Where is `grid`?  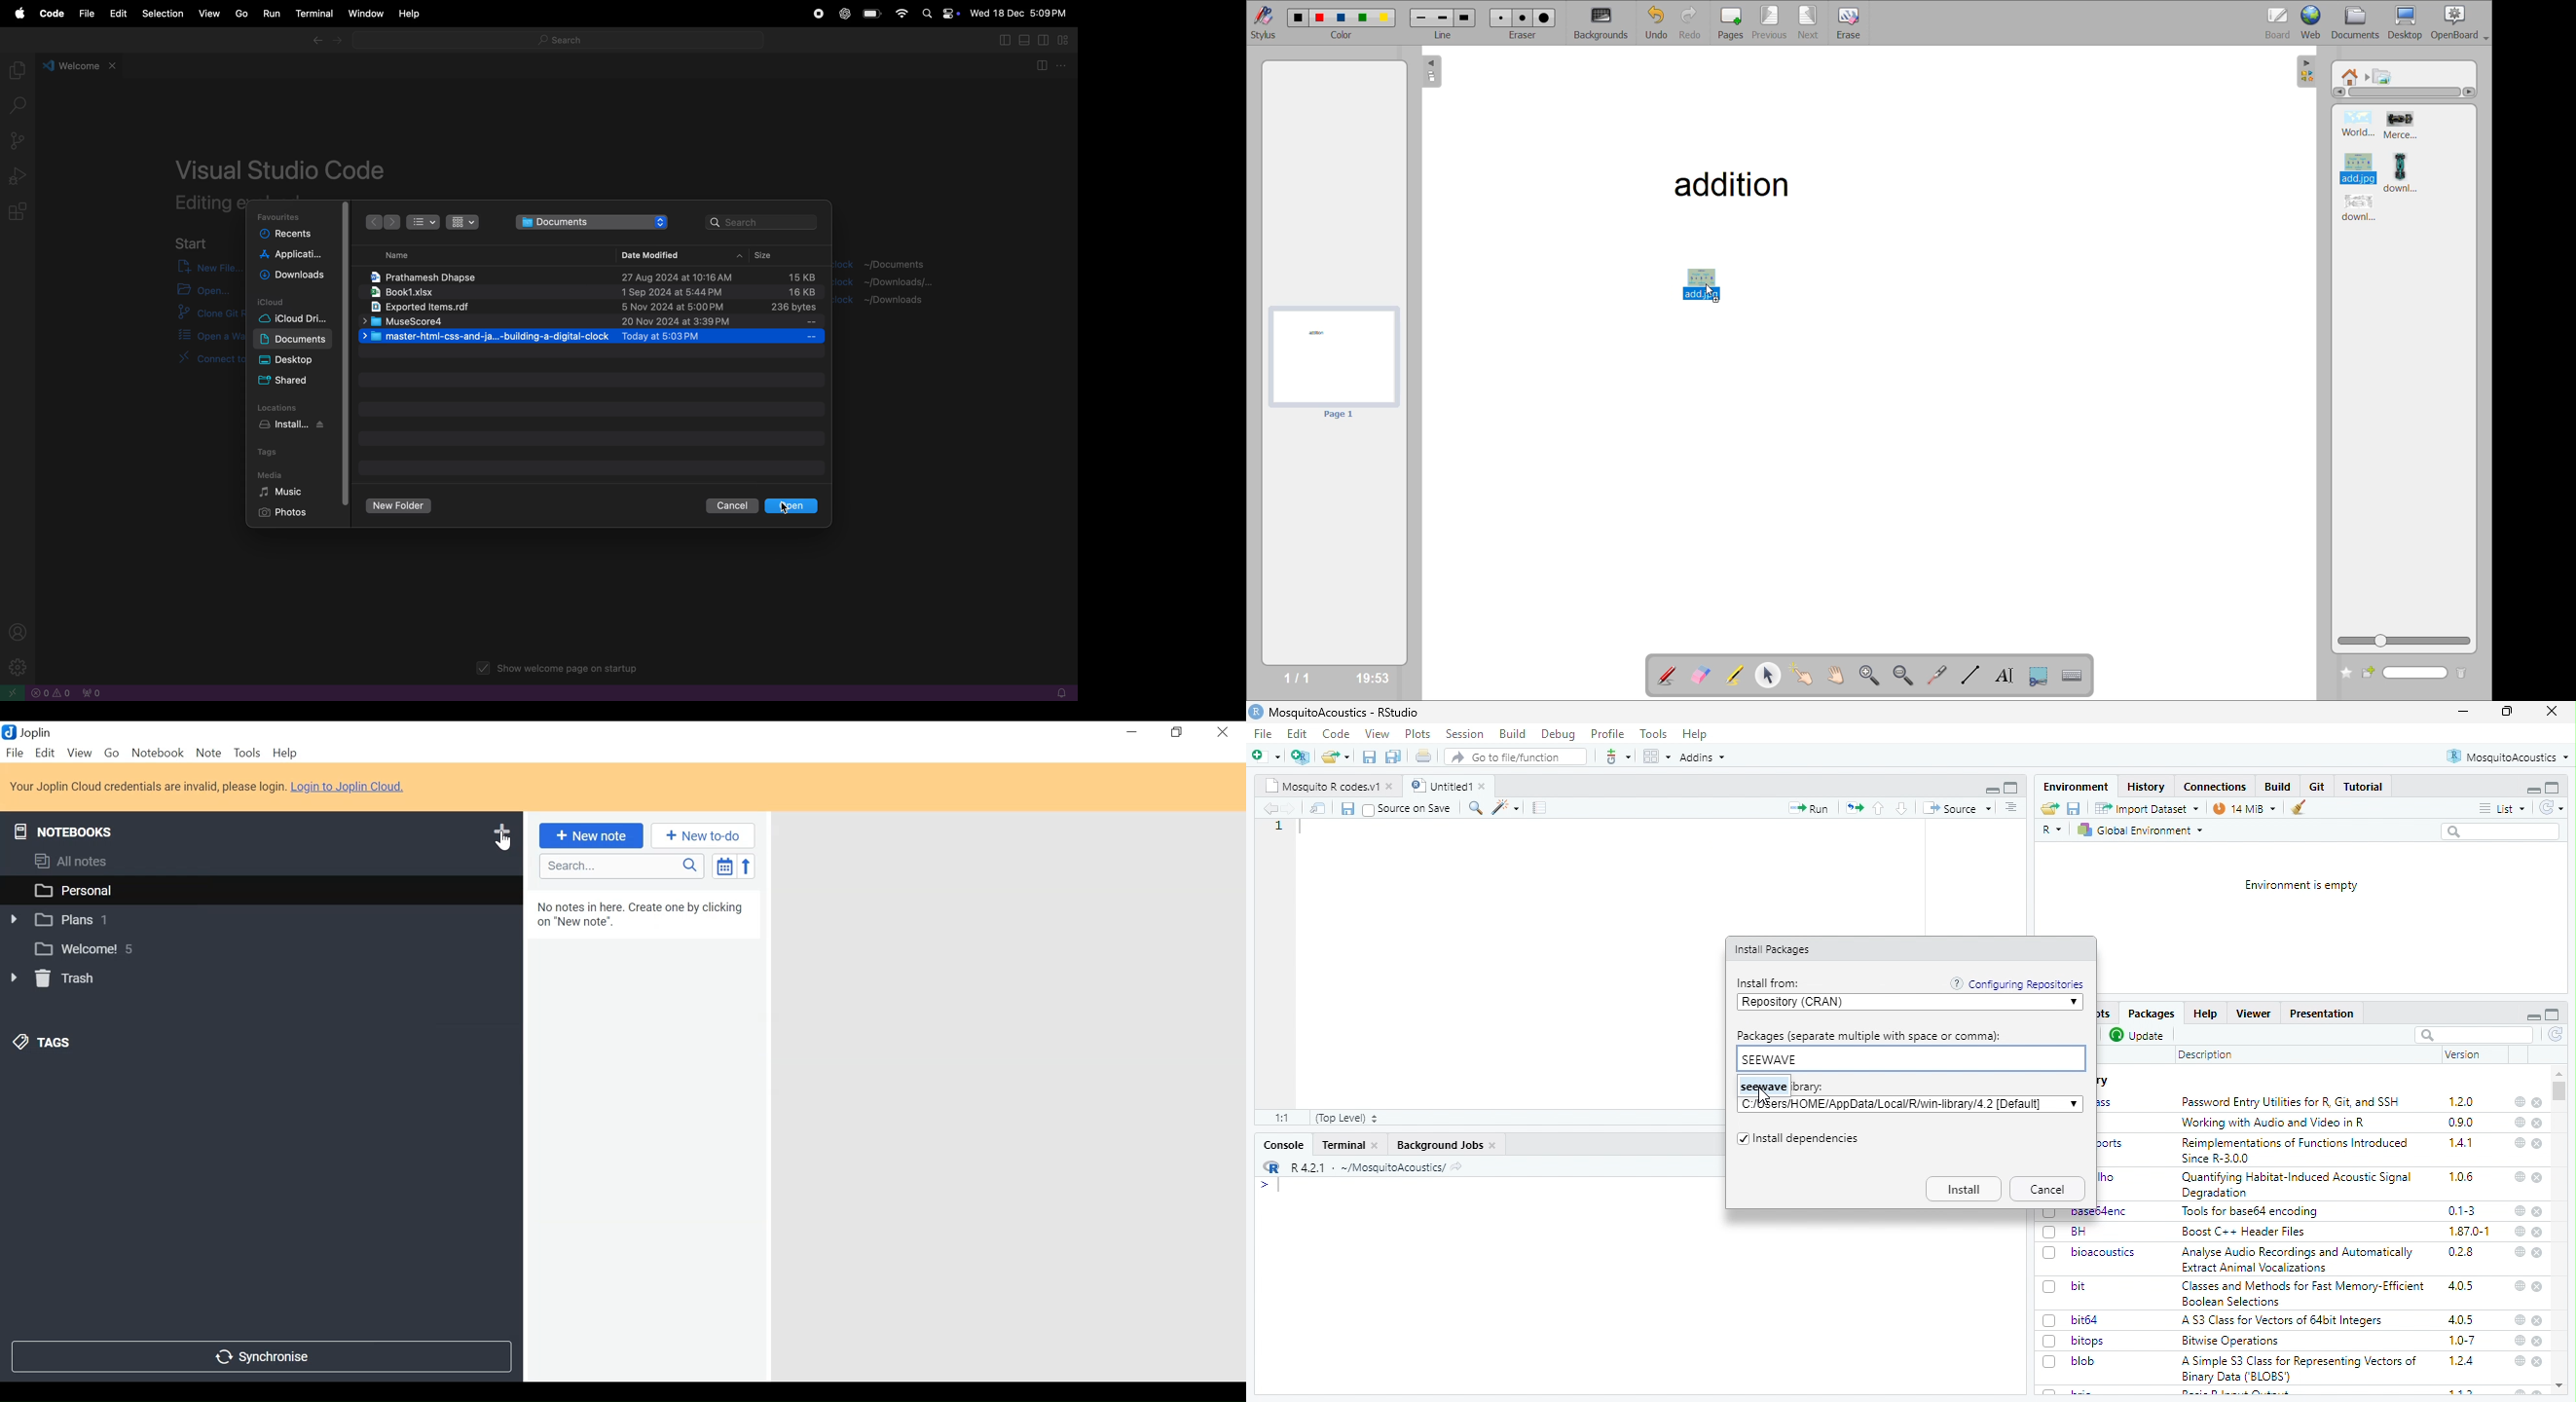 grid is located at coordinates (1656, 756).